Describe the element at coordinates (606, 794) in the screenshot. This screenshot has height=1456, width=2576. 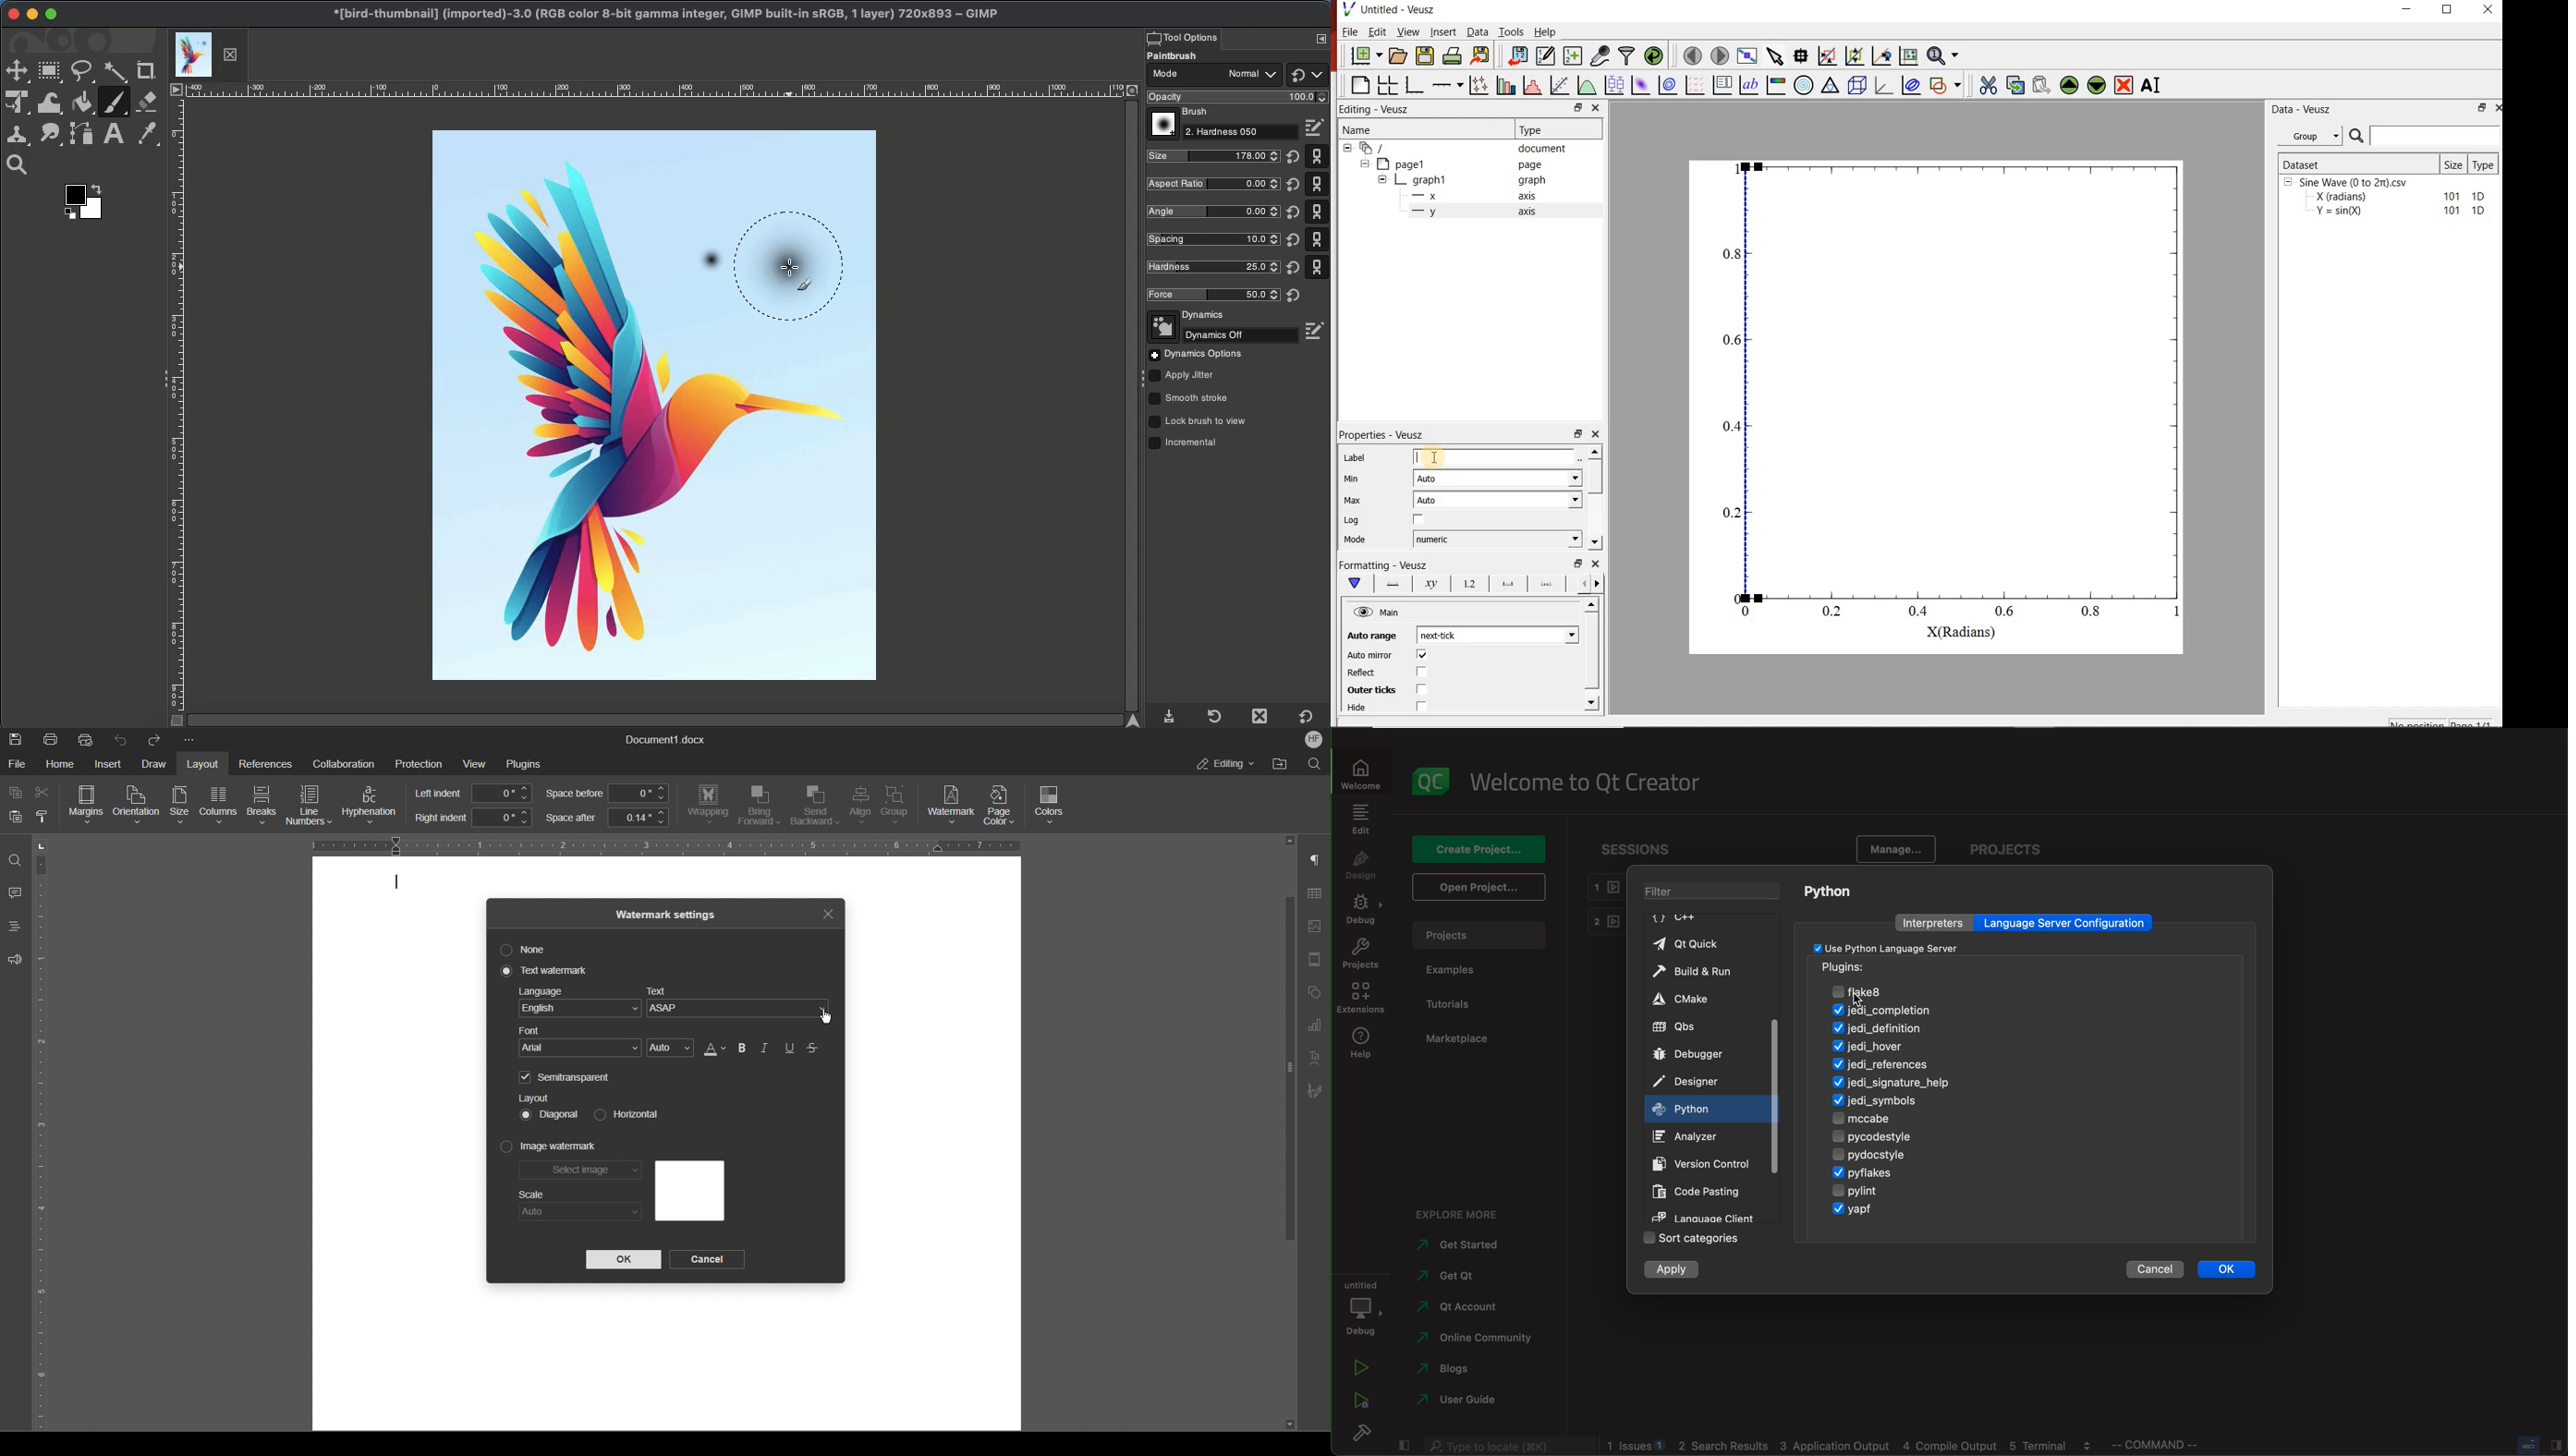
I see `Space before` at that location.